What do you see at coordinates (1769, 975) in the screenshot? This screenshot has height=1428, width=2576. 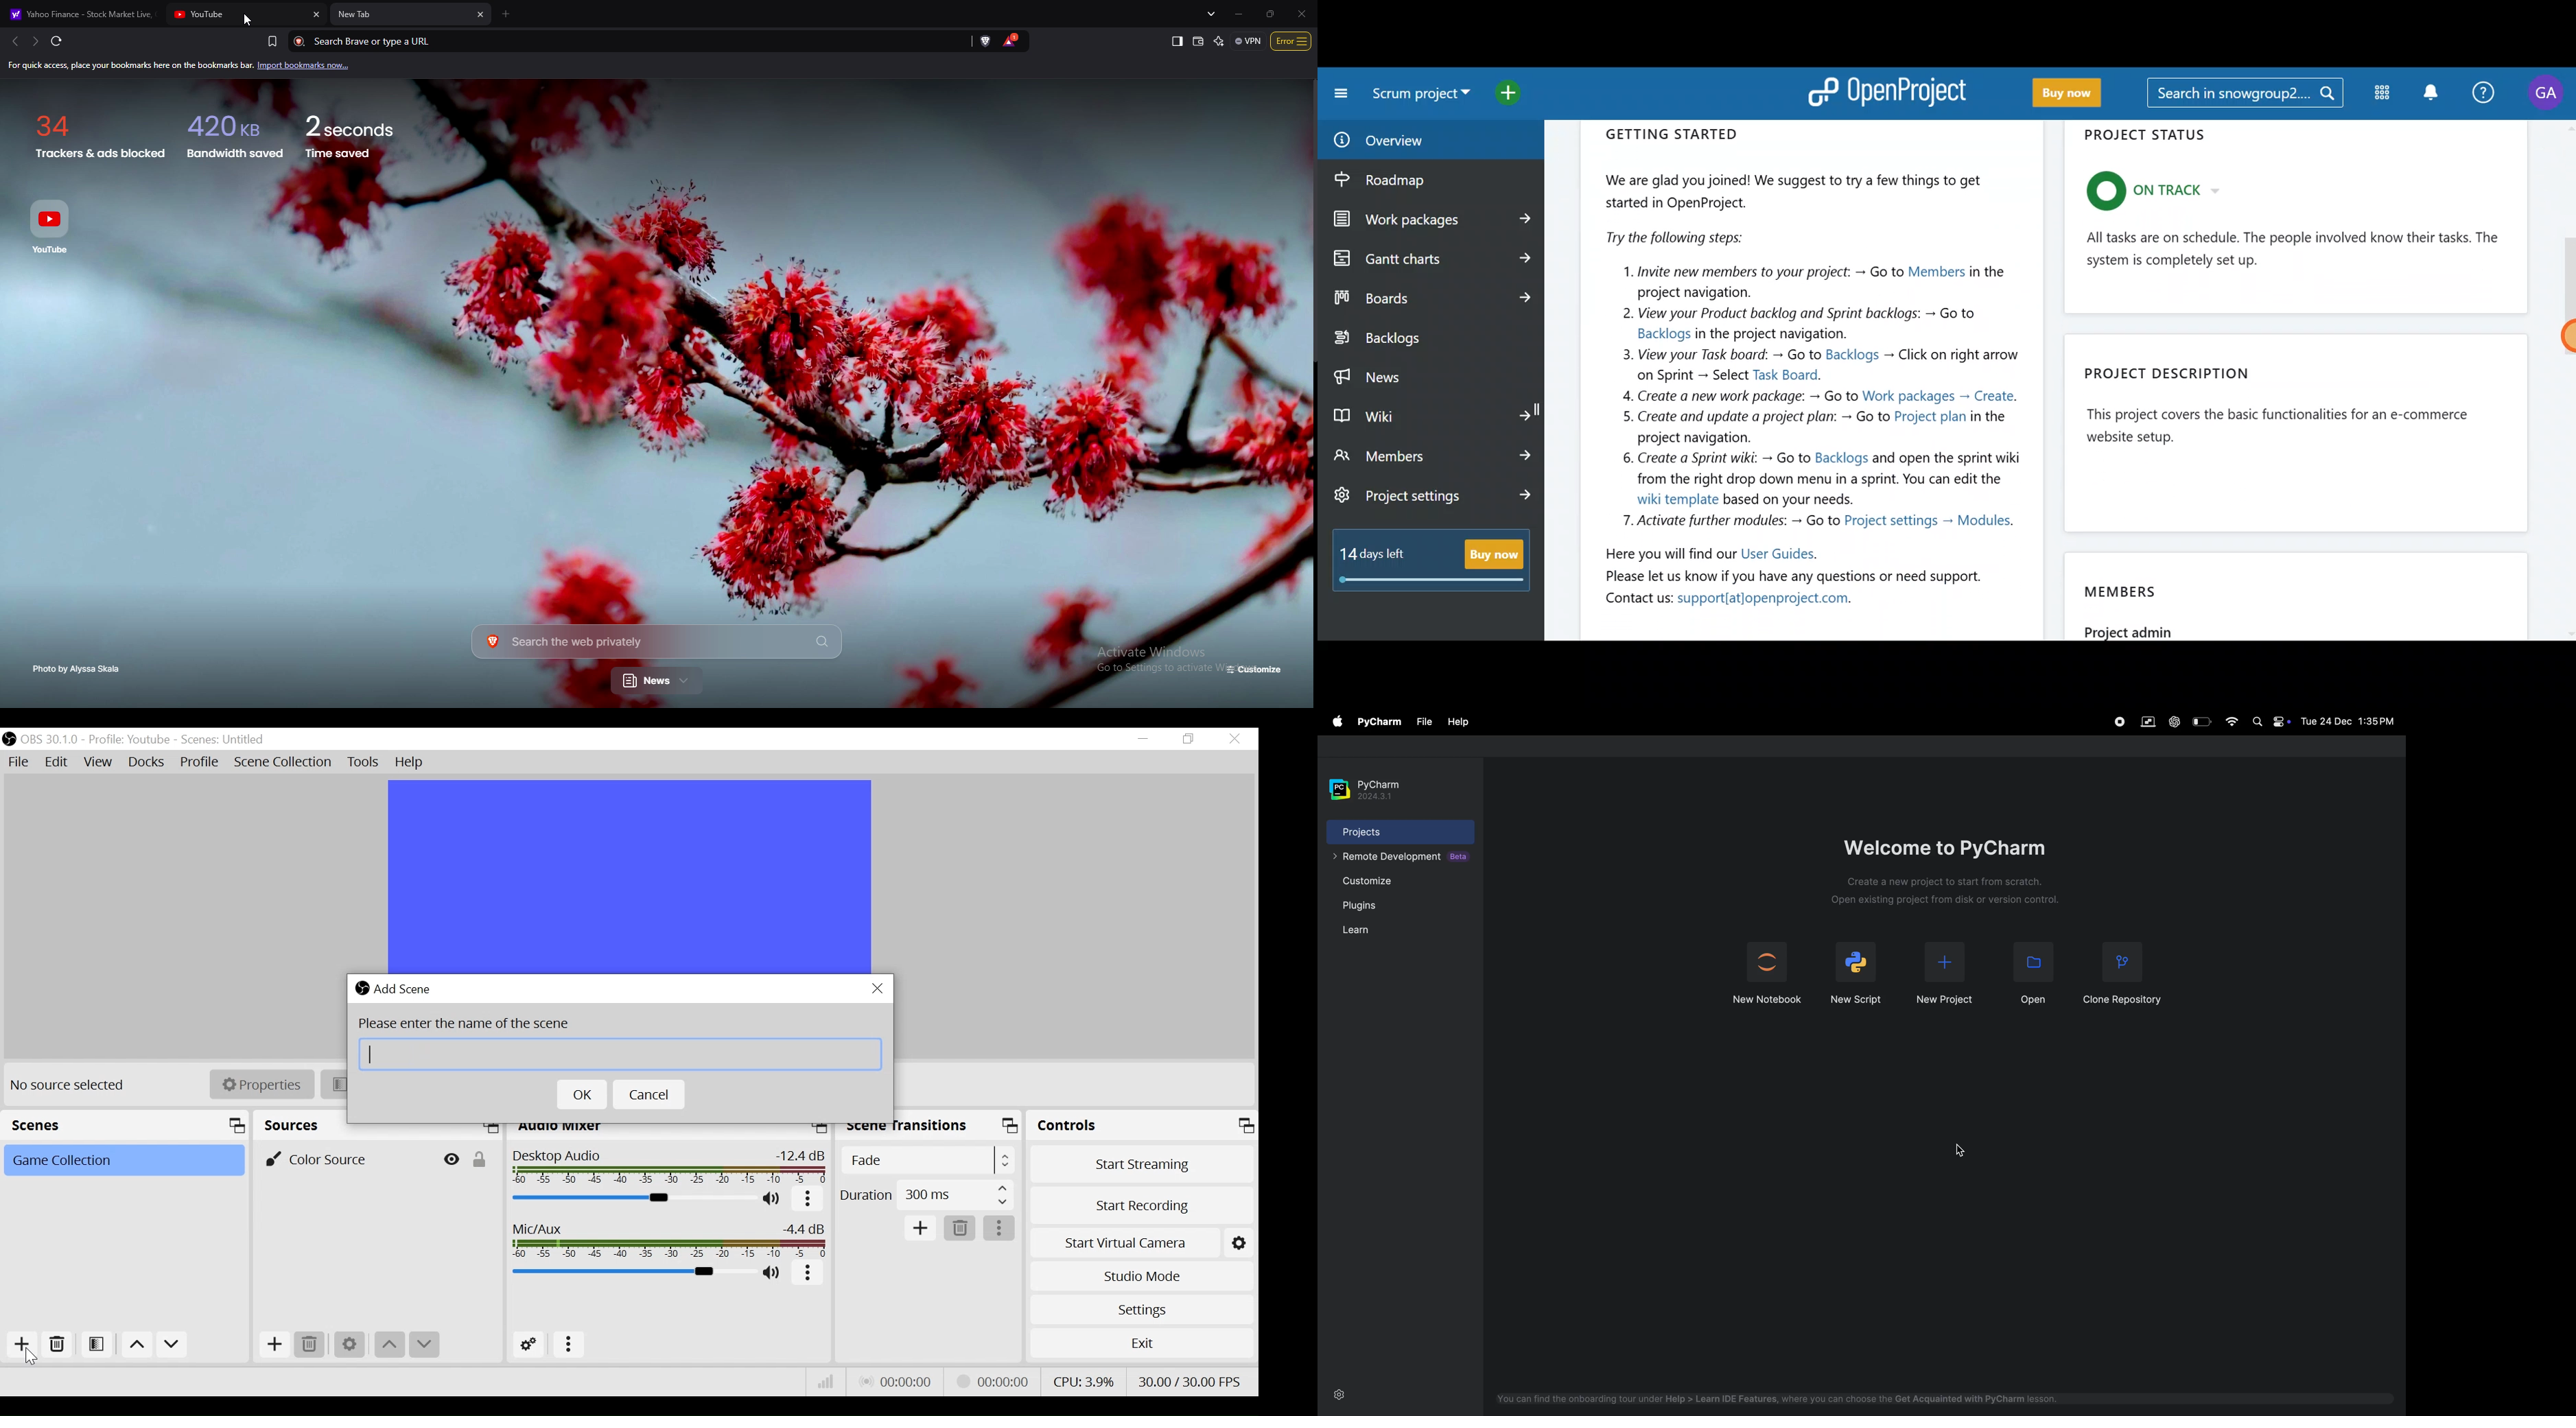 I see `jupyter notebook` at bounding box center [1769, 975].